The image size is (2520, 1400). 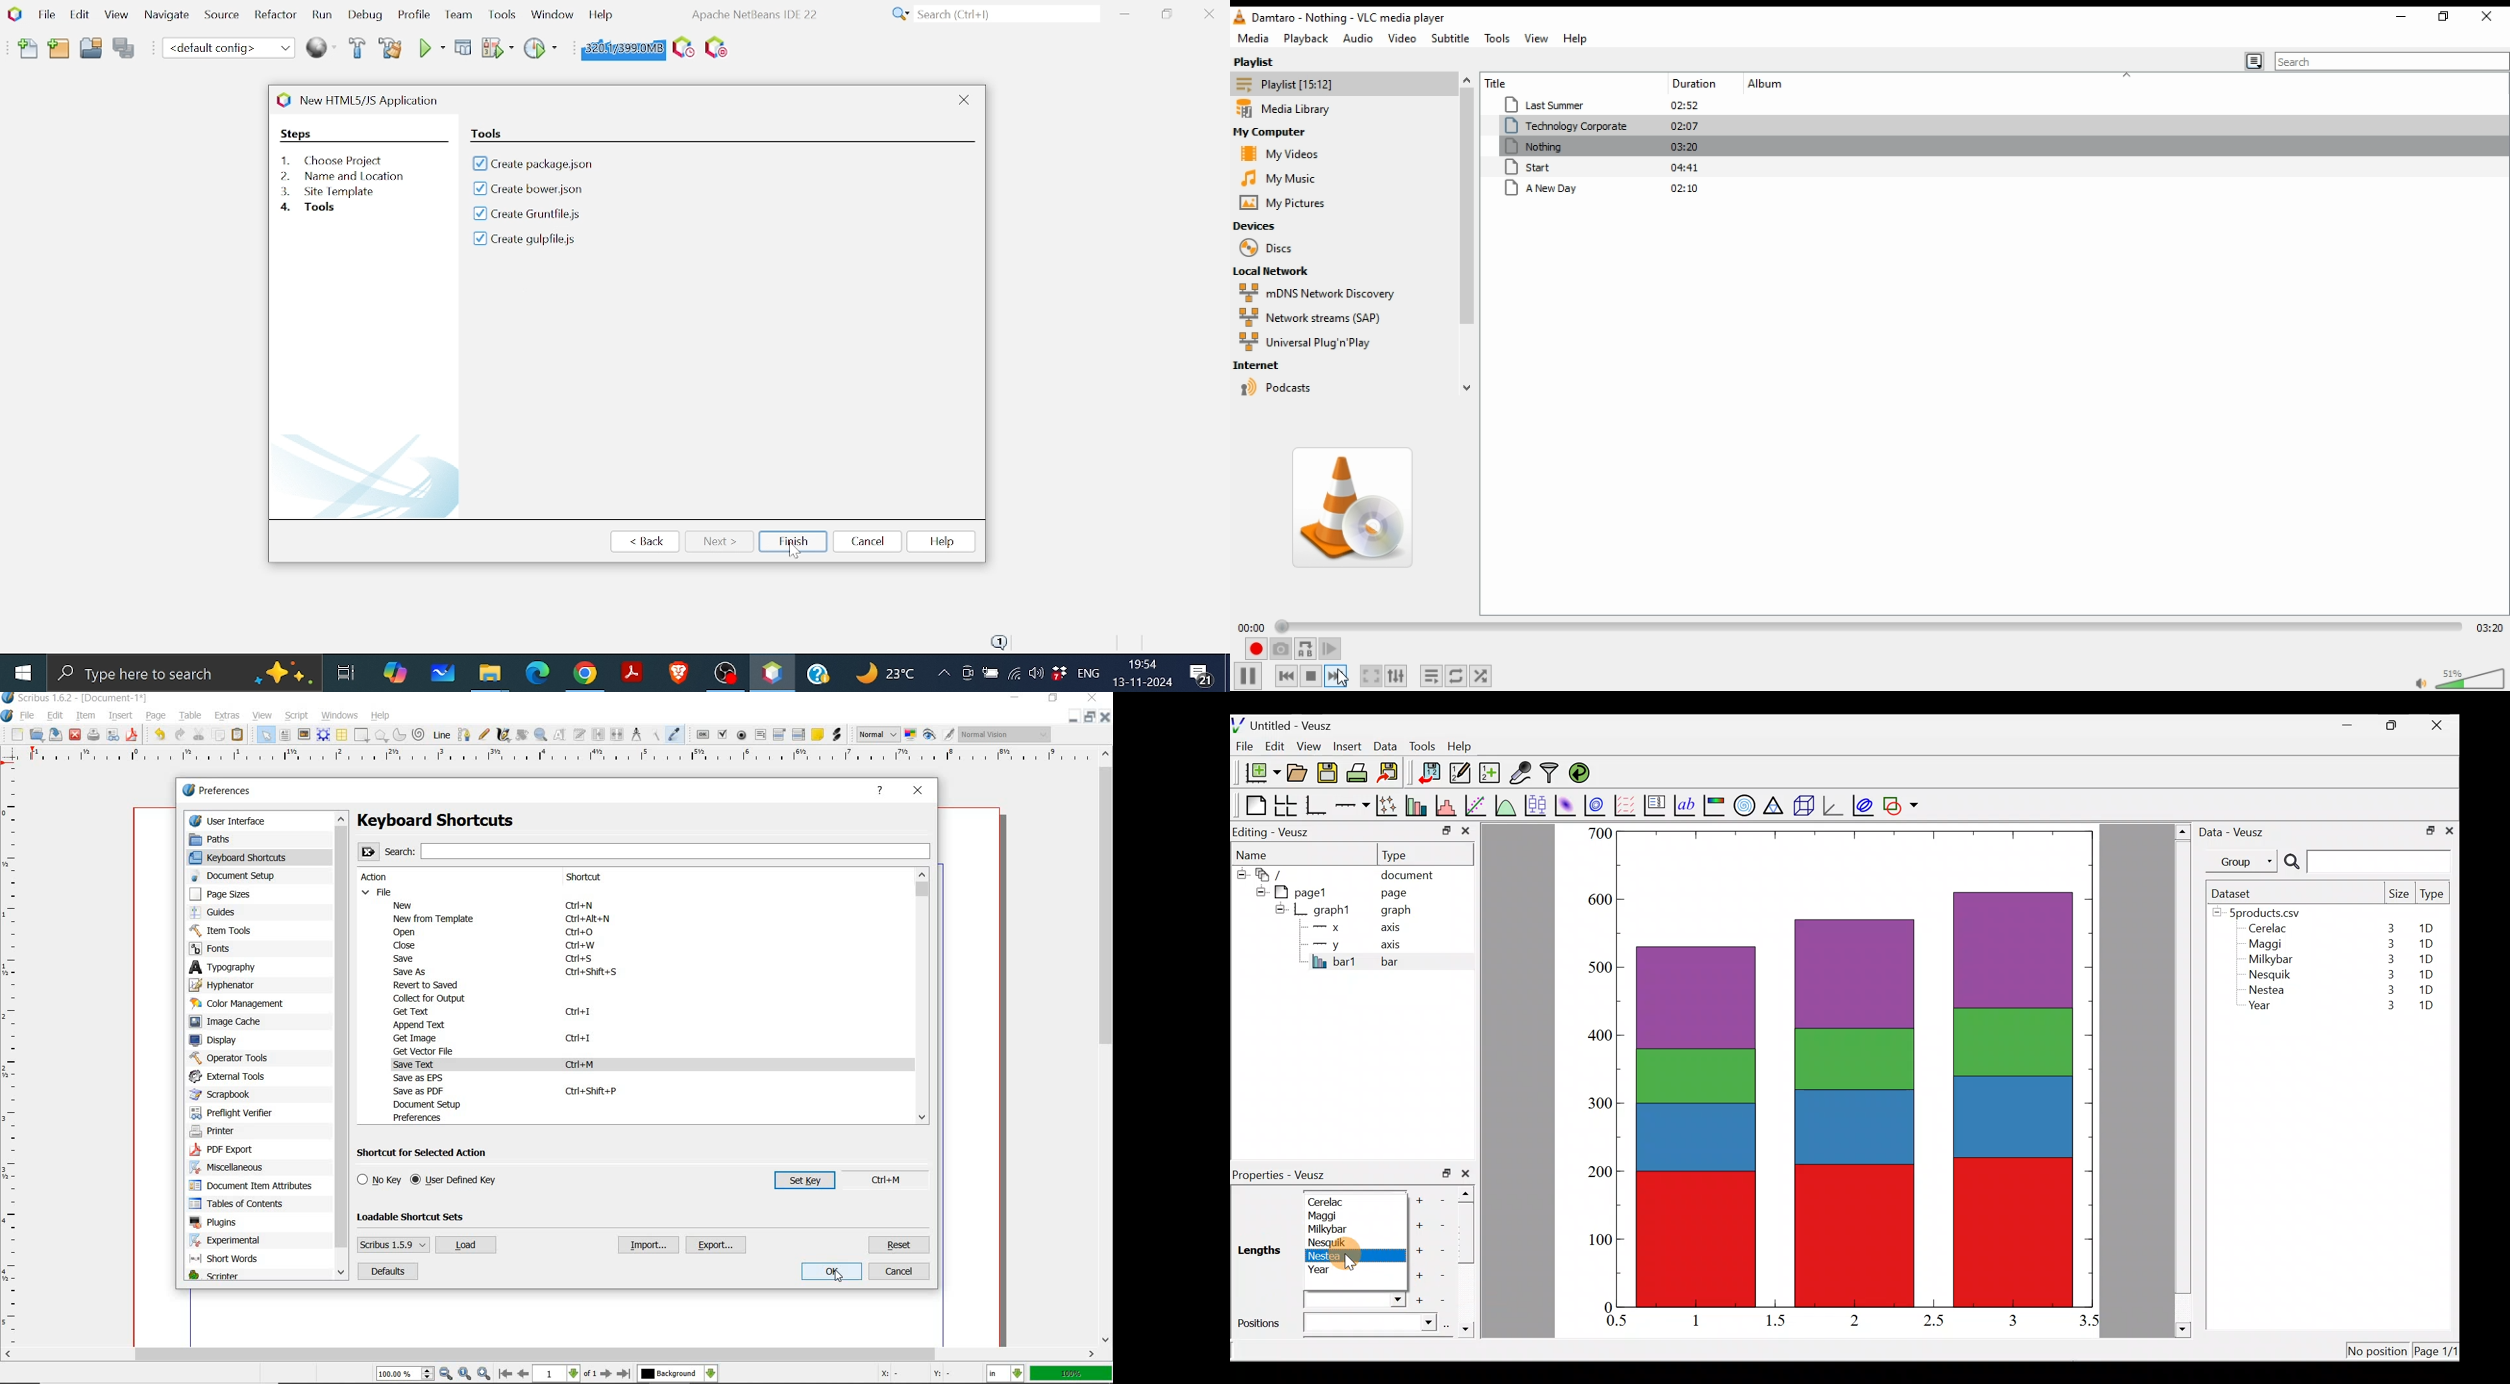 I want to click on Ctrl + S, so click(x=581, y=959).